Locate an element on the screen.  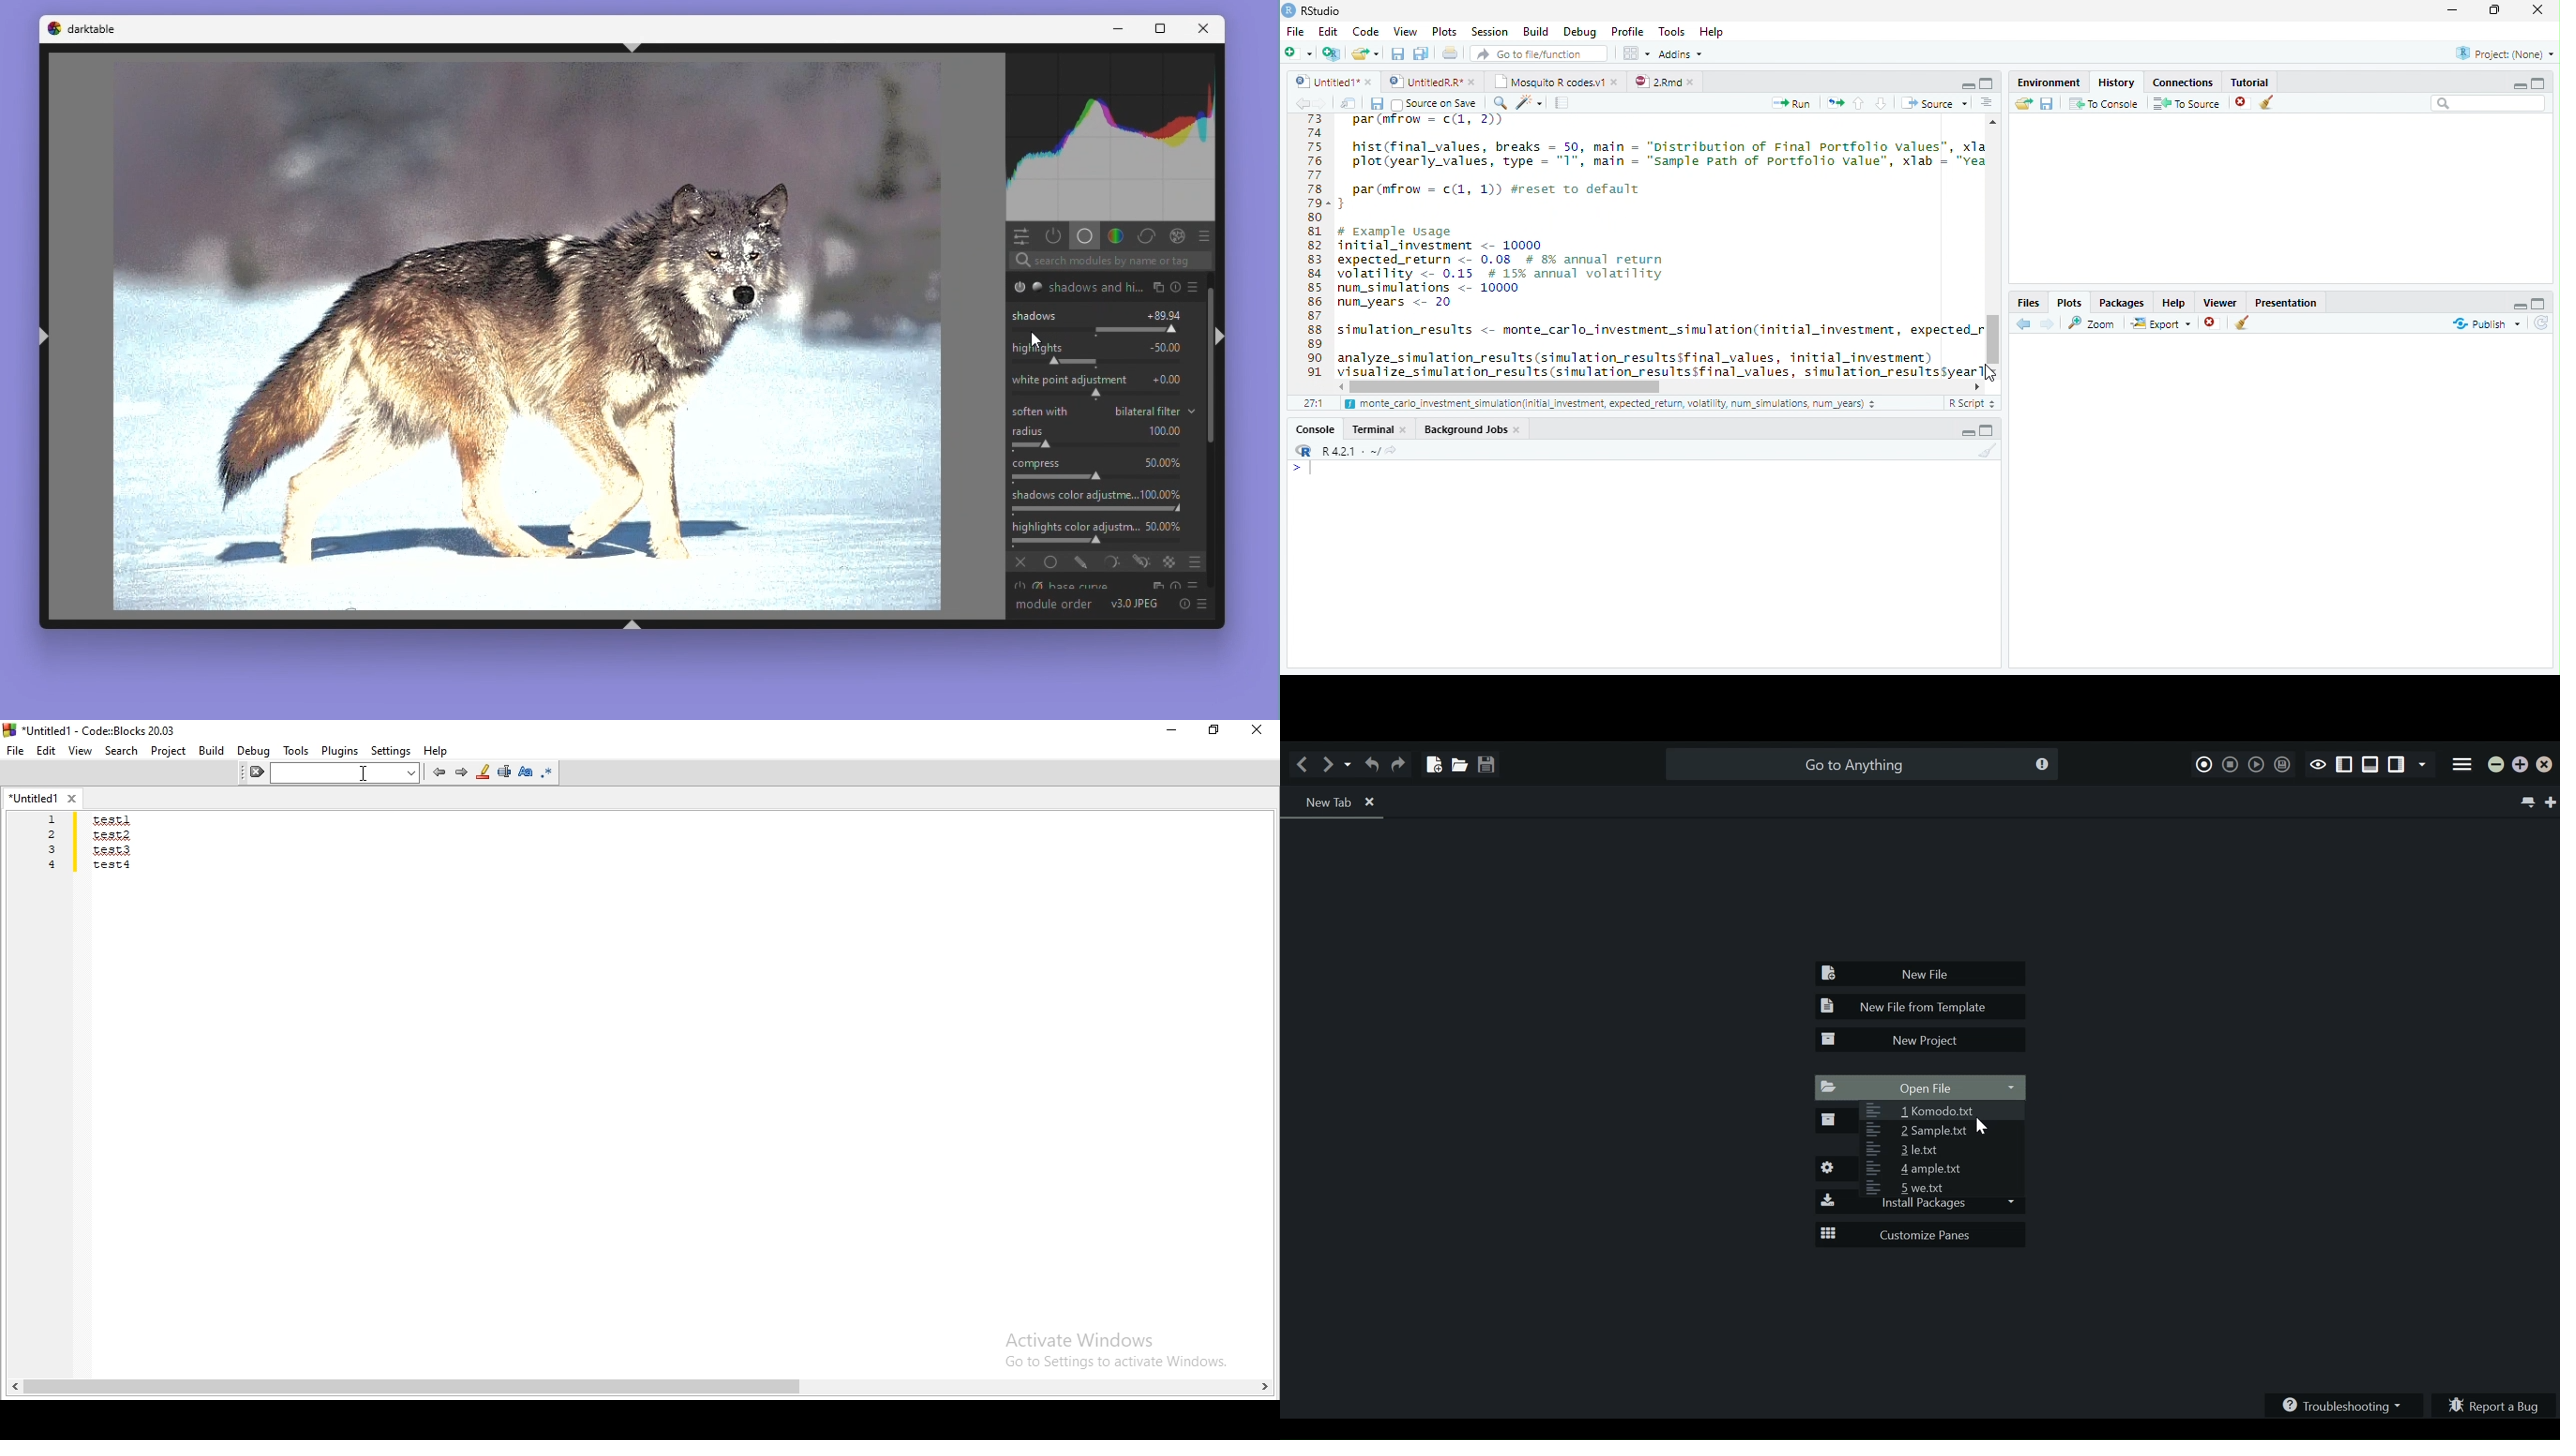
To Console is located at coordinates (2103, 103).